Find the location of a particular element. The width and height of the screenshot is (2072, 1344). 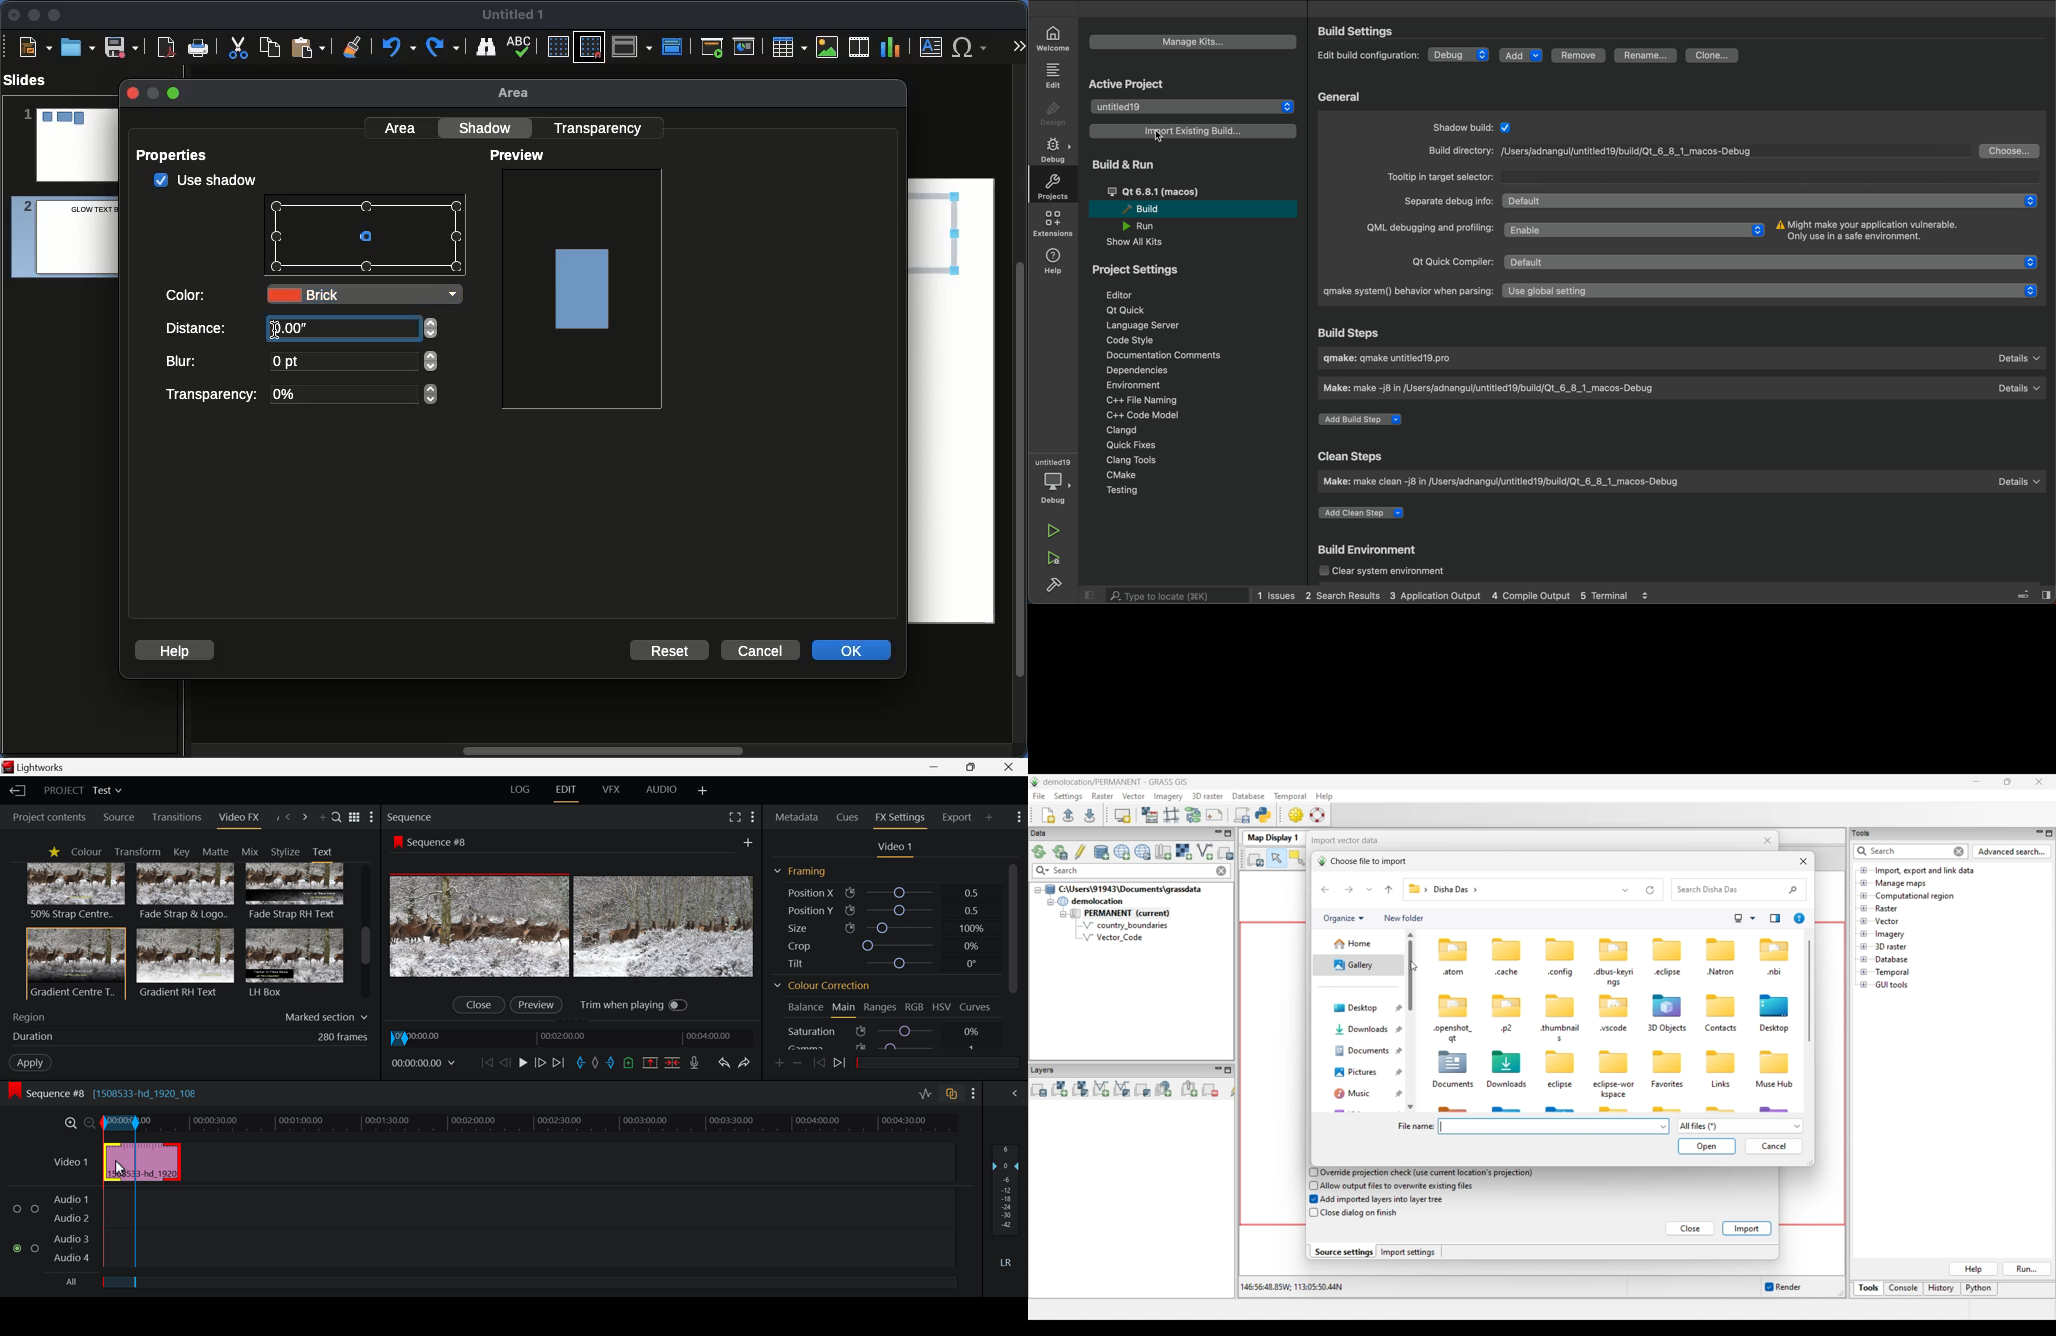

Previous keyframe is located at coordinates (819, 1063).